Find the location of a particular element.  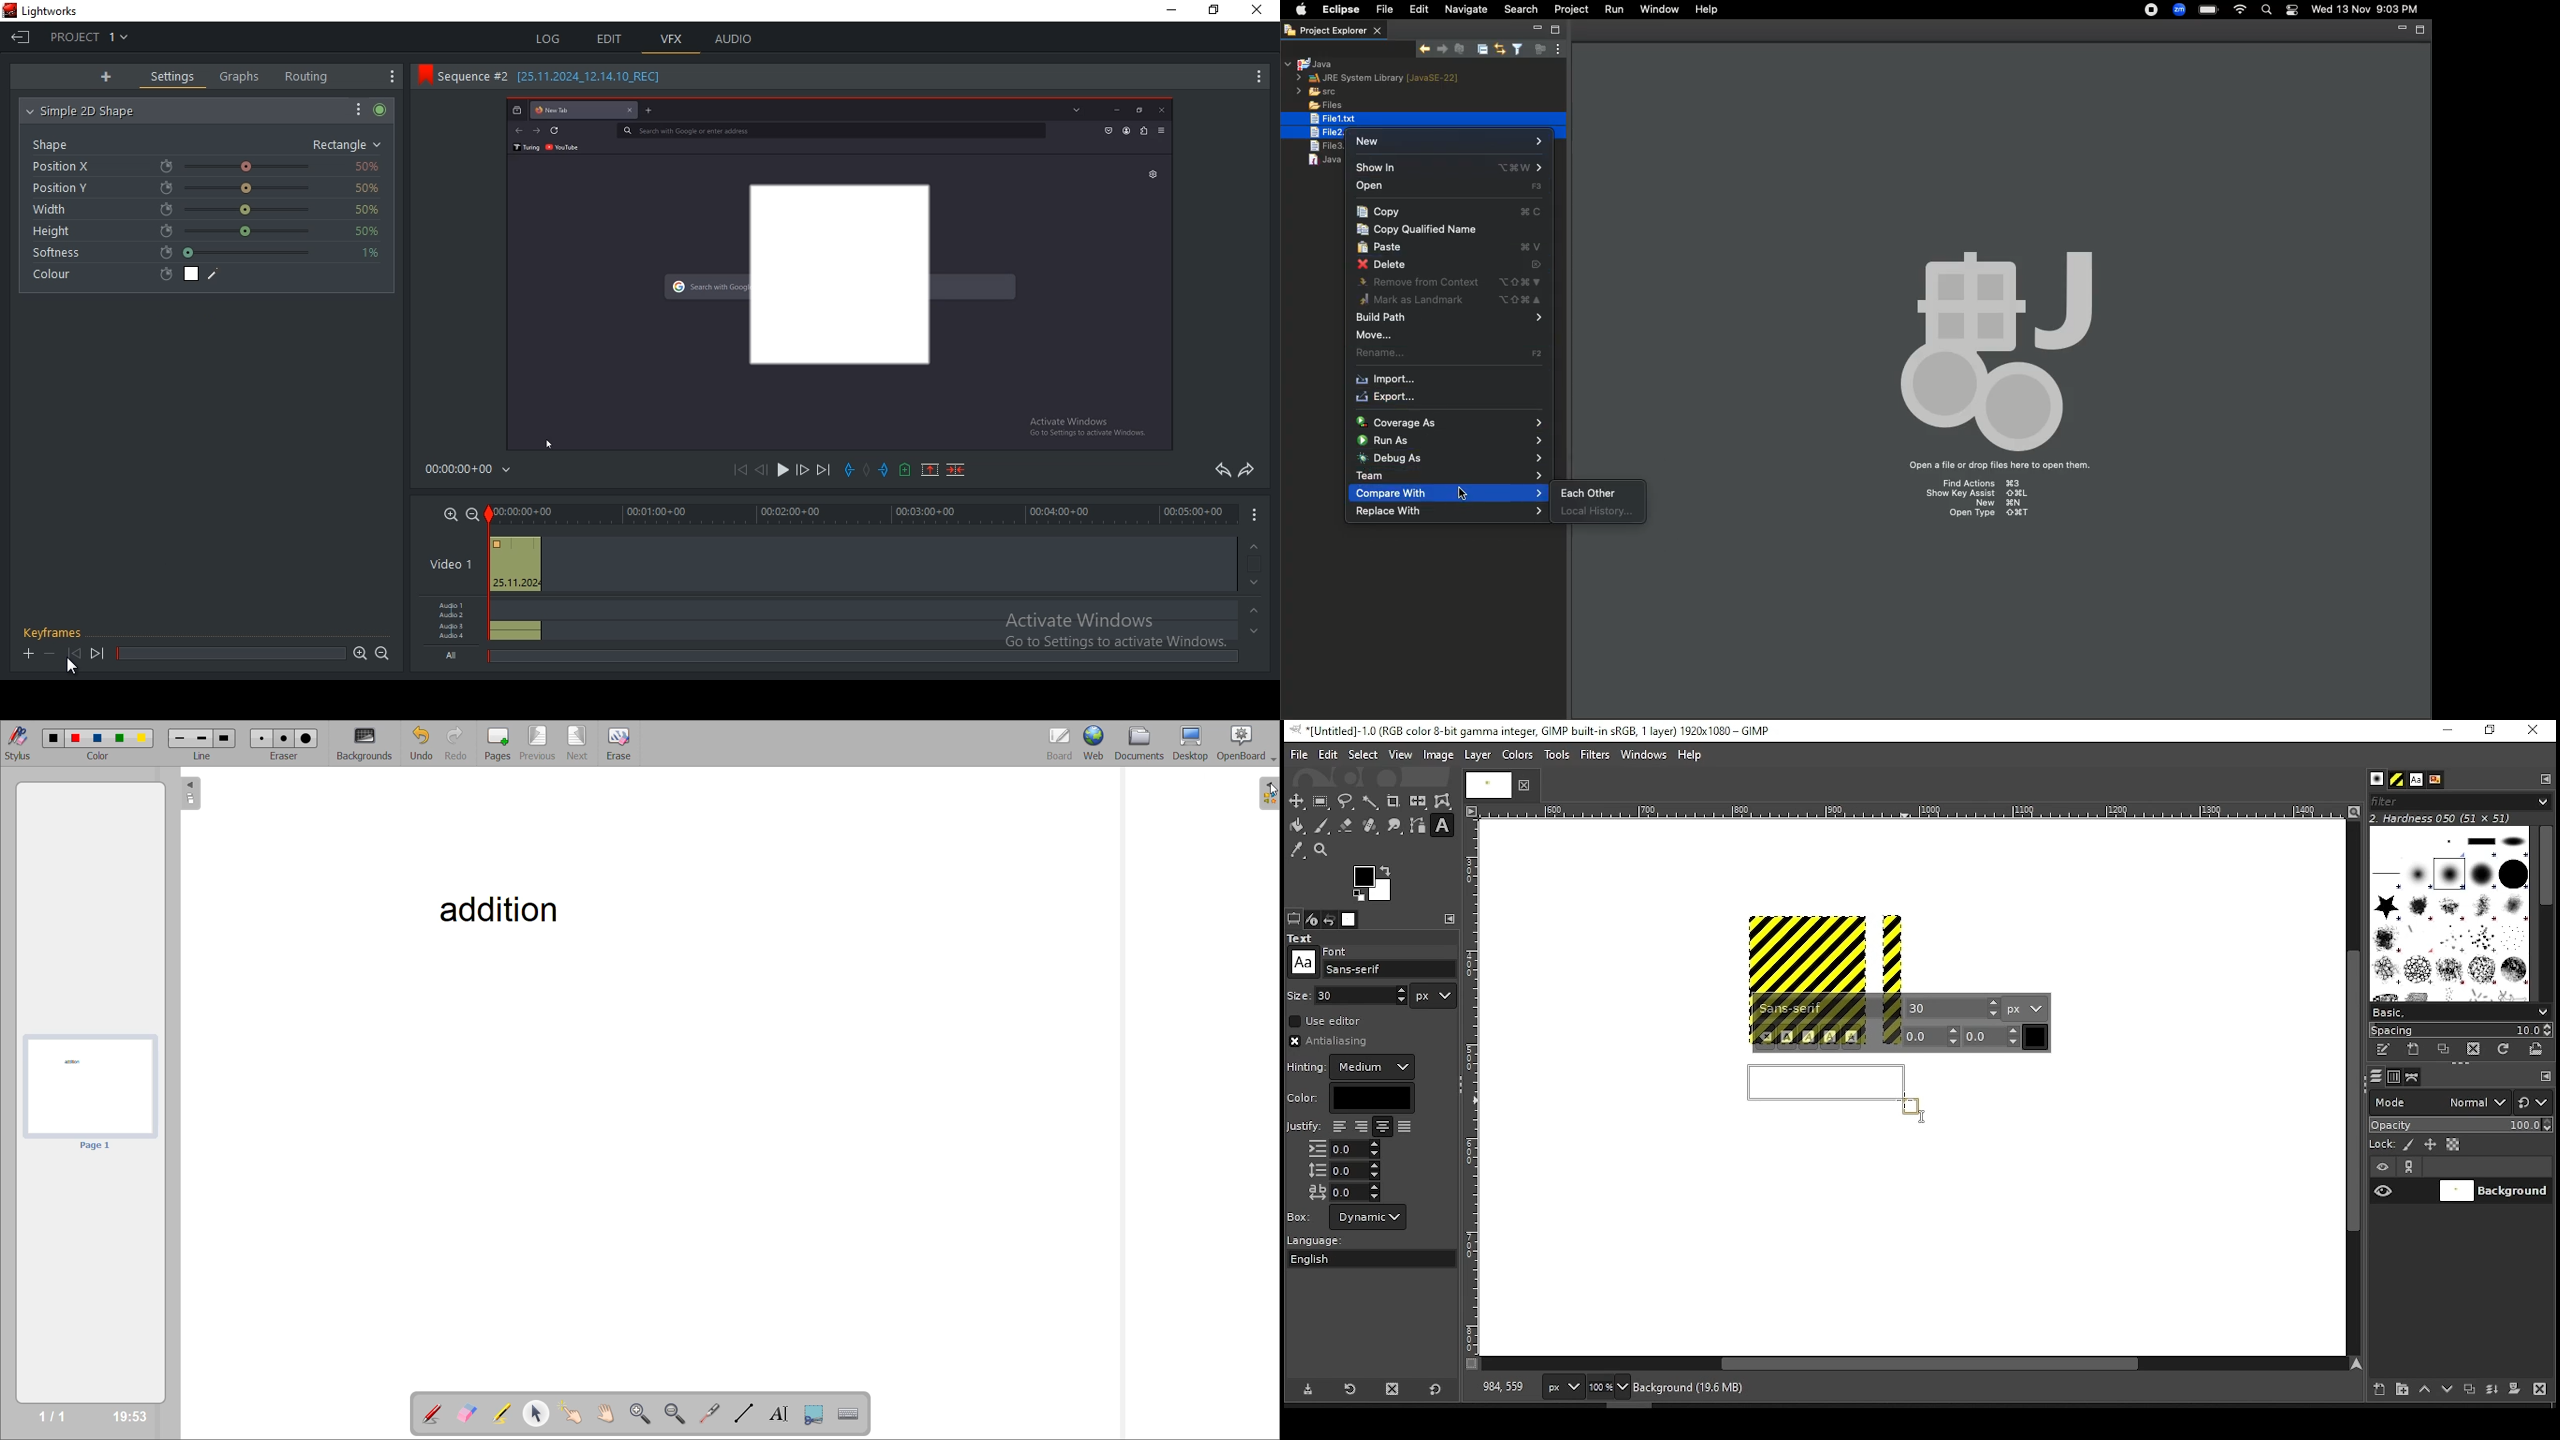

previous is located at coordinates (744, 471).